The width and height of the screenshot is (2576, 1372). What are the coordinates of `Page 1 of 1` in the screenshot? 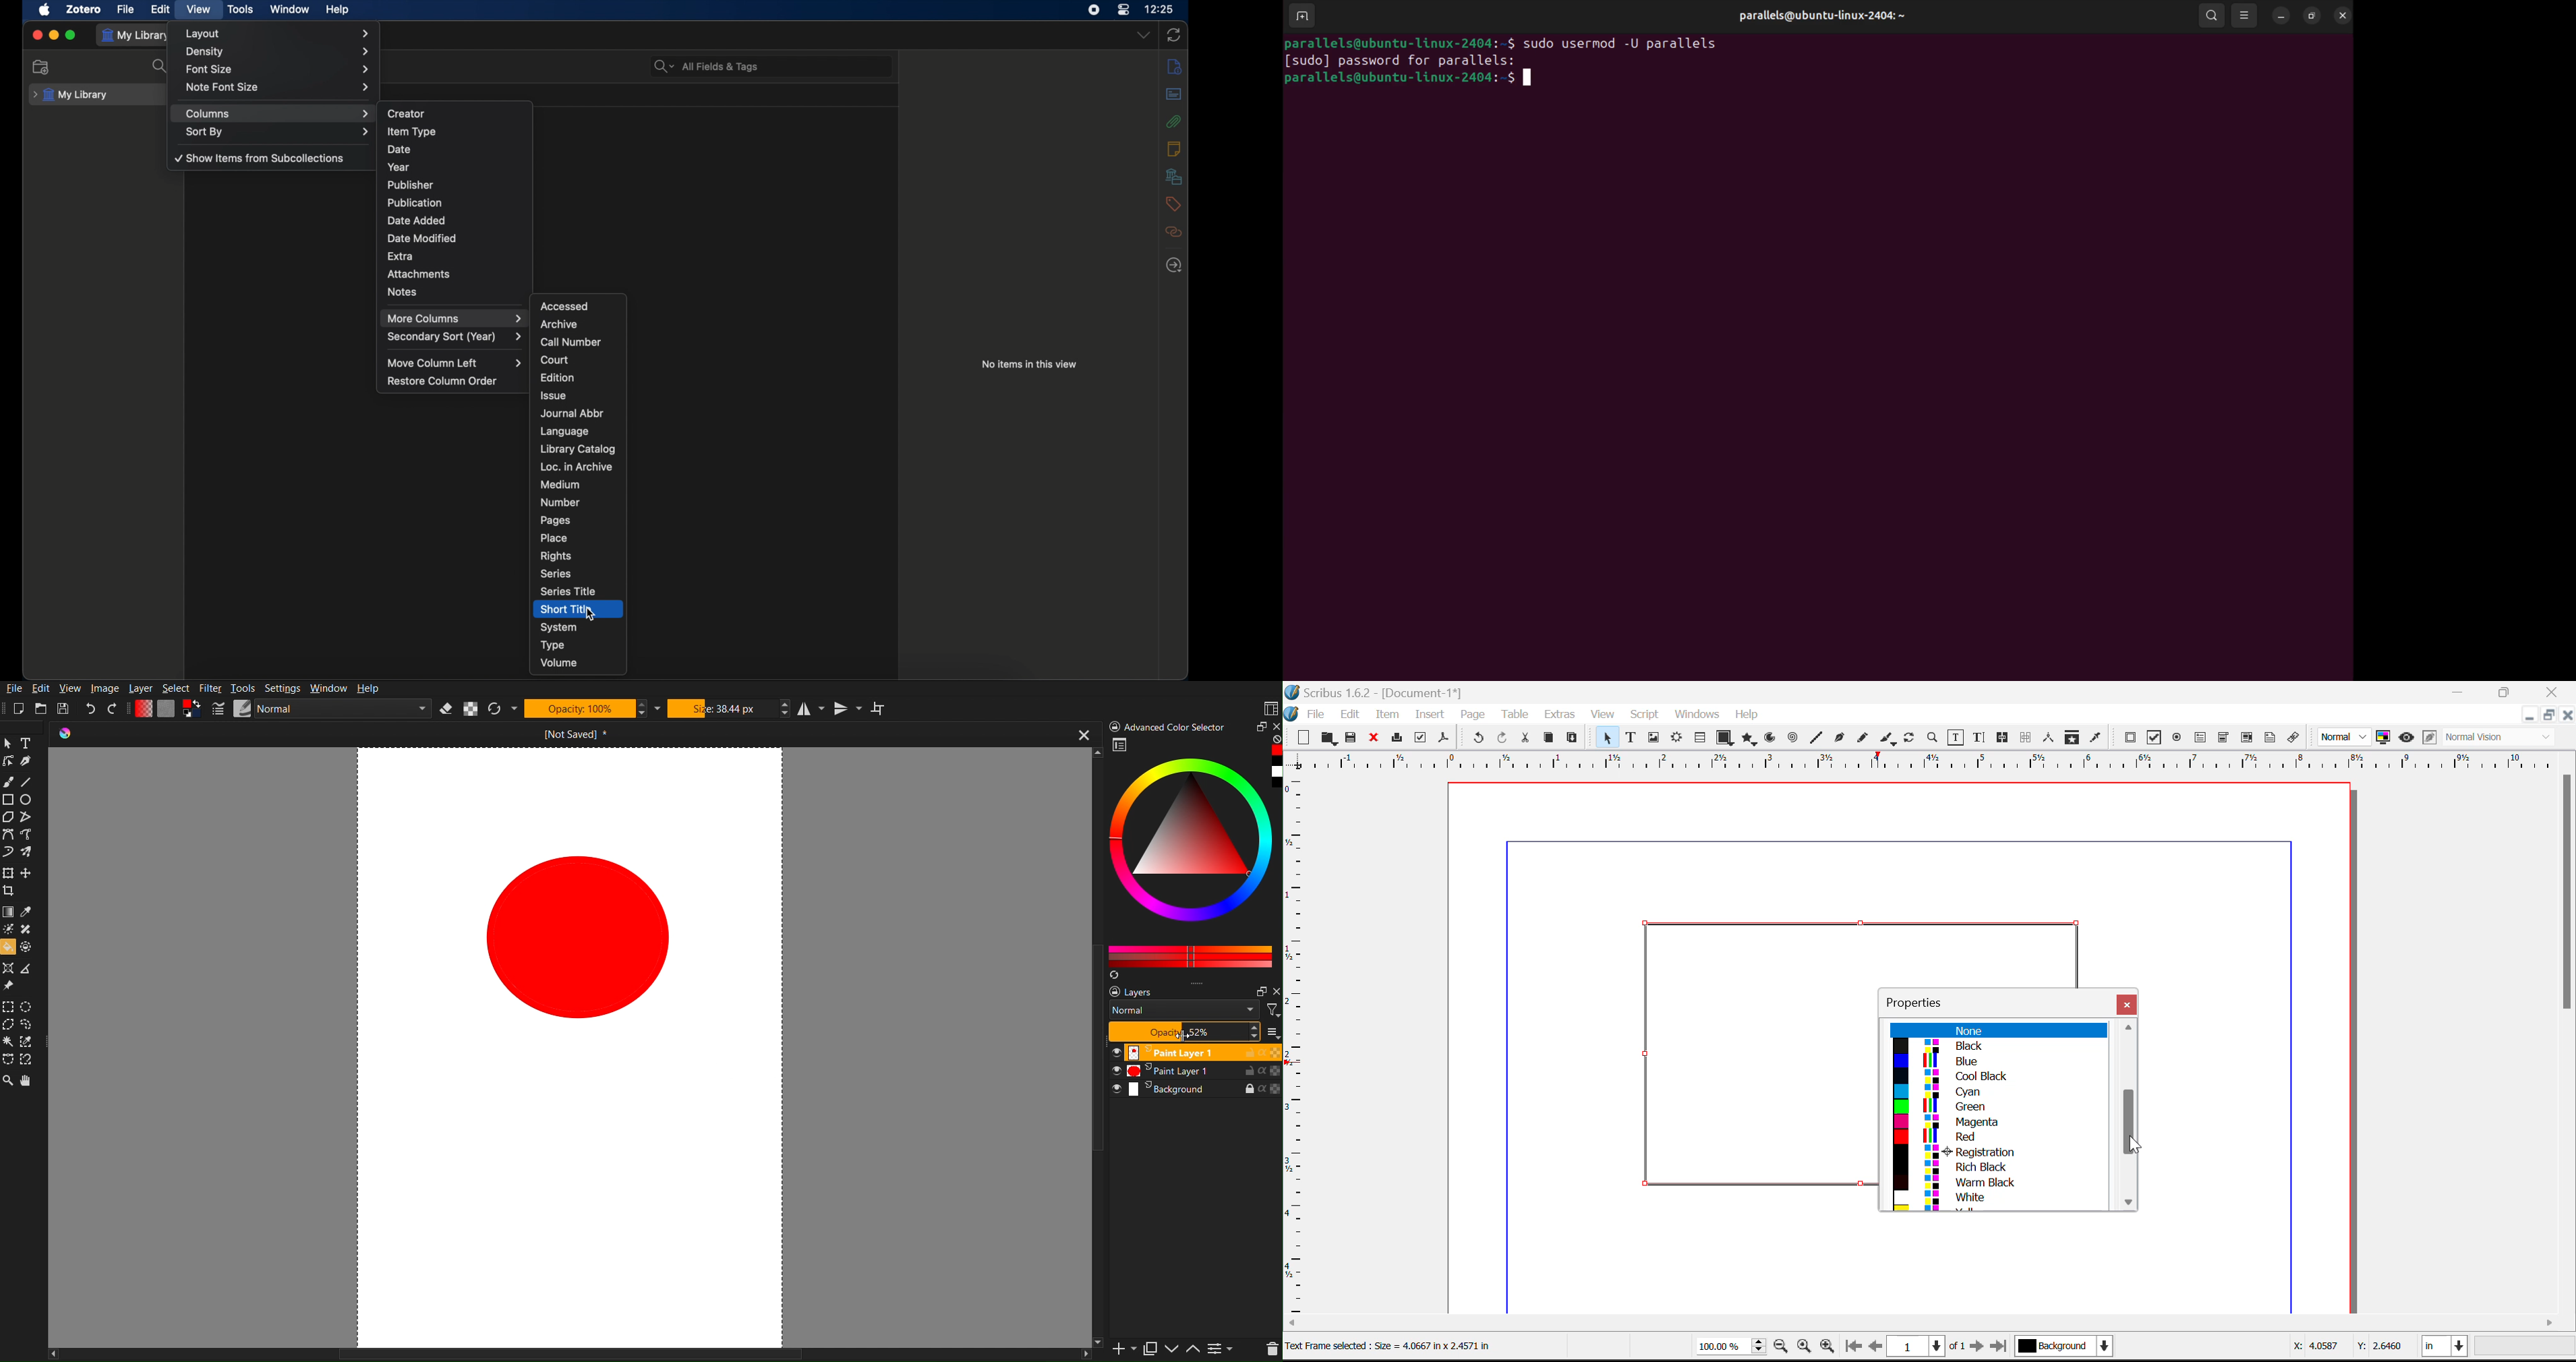 It's located at (1928, 1346).